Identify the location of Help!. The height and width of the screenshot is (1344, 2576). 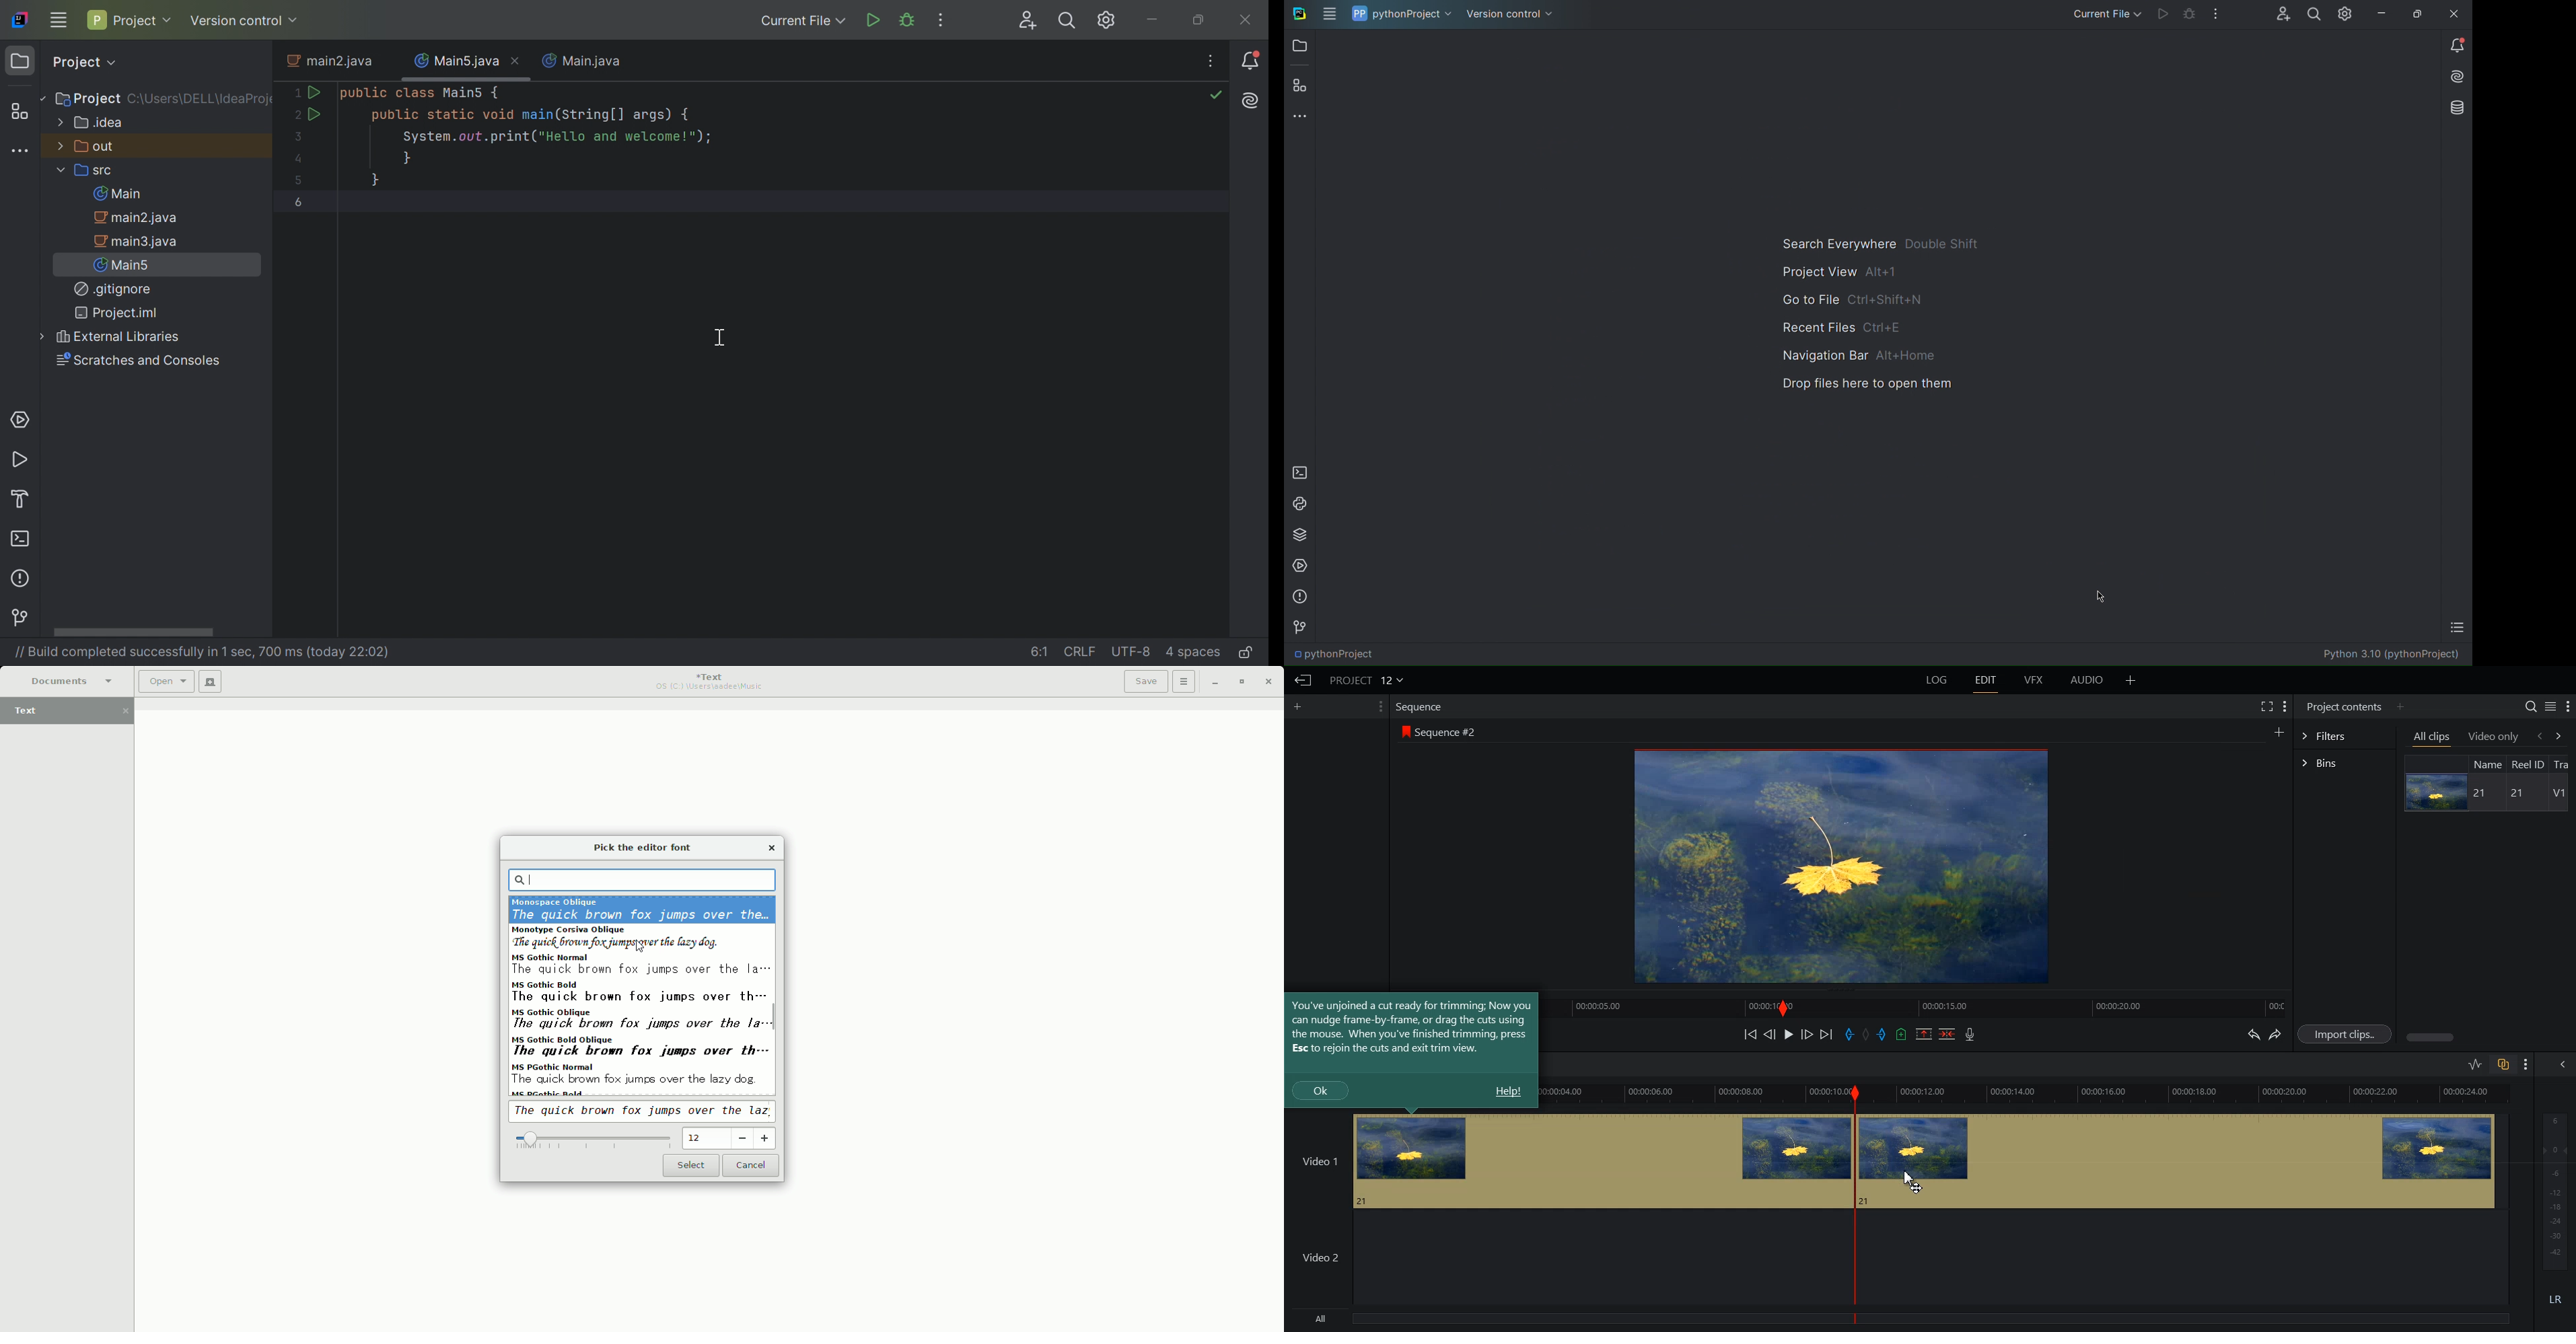
(1507, 1091).